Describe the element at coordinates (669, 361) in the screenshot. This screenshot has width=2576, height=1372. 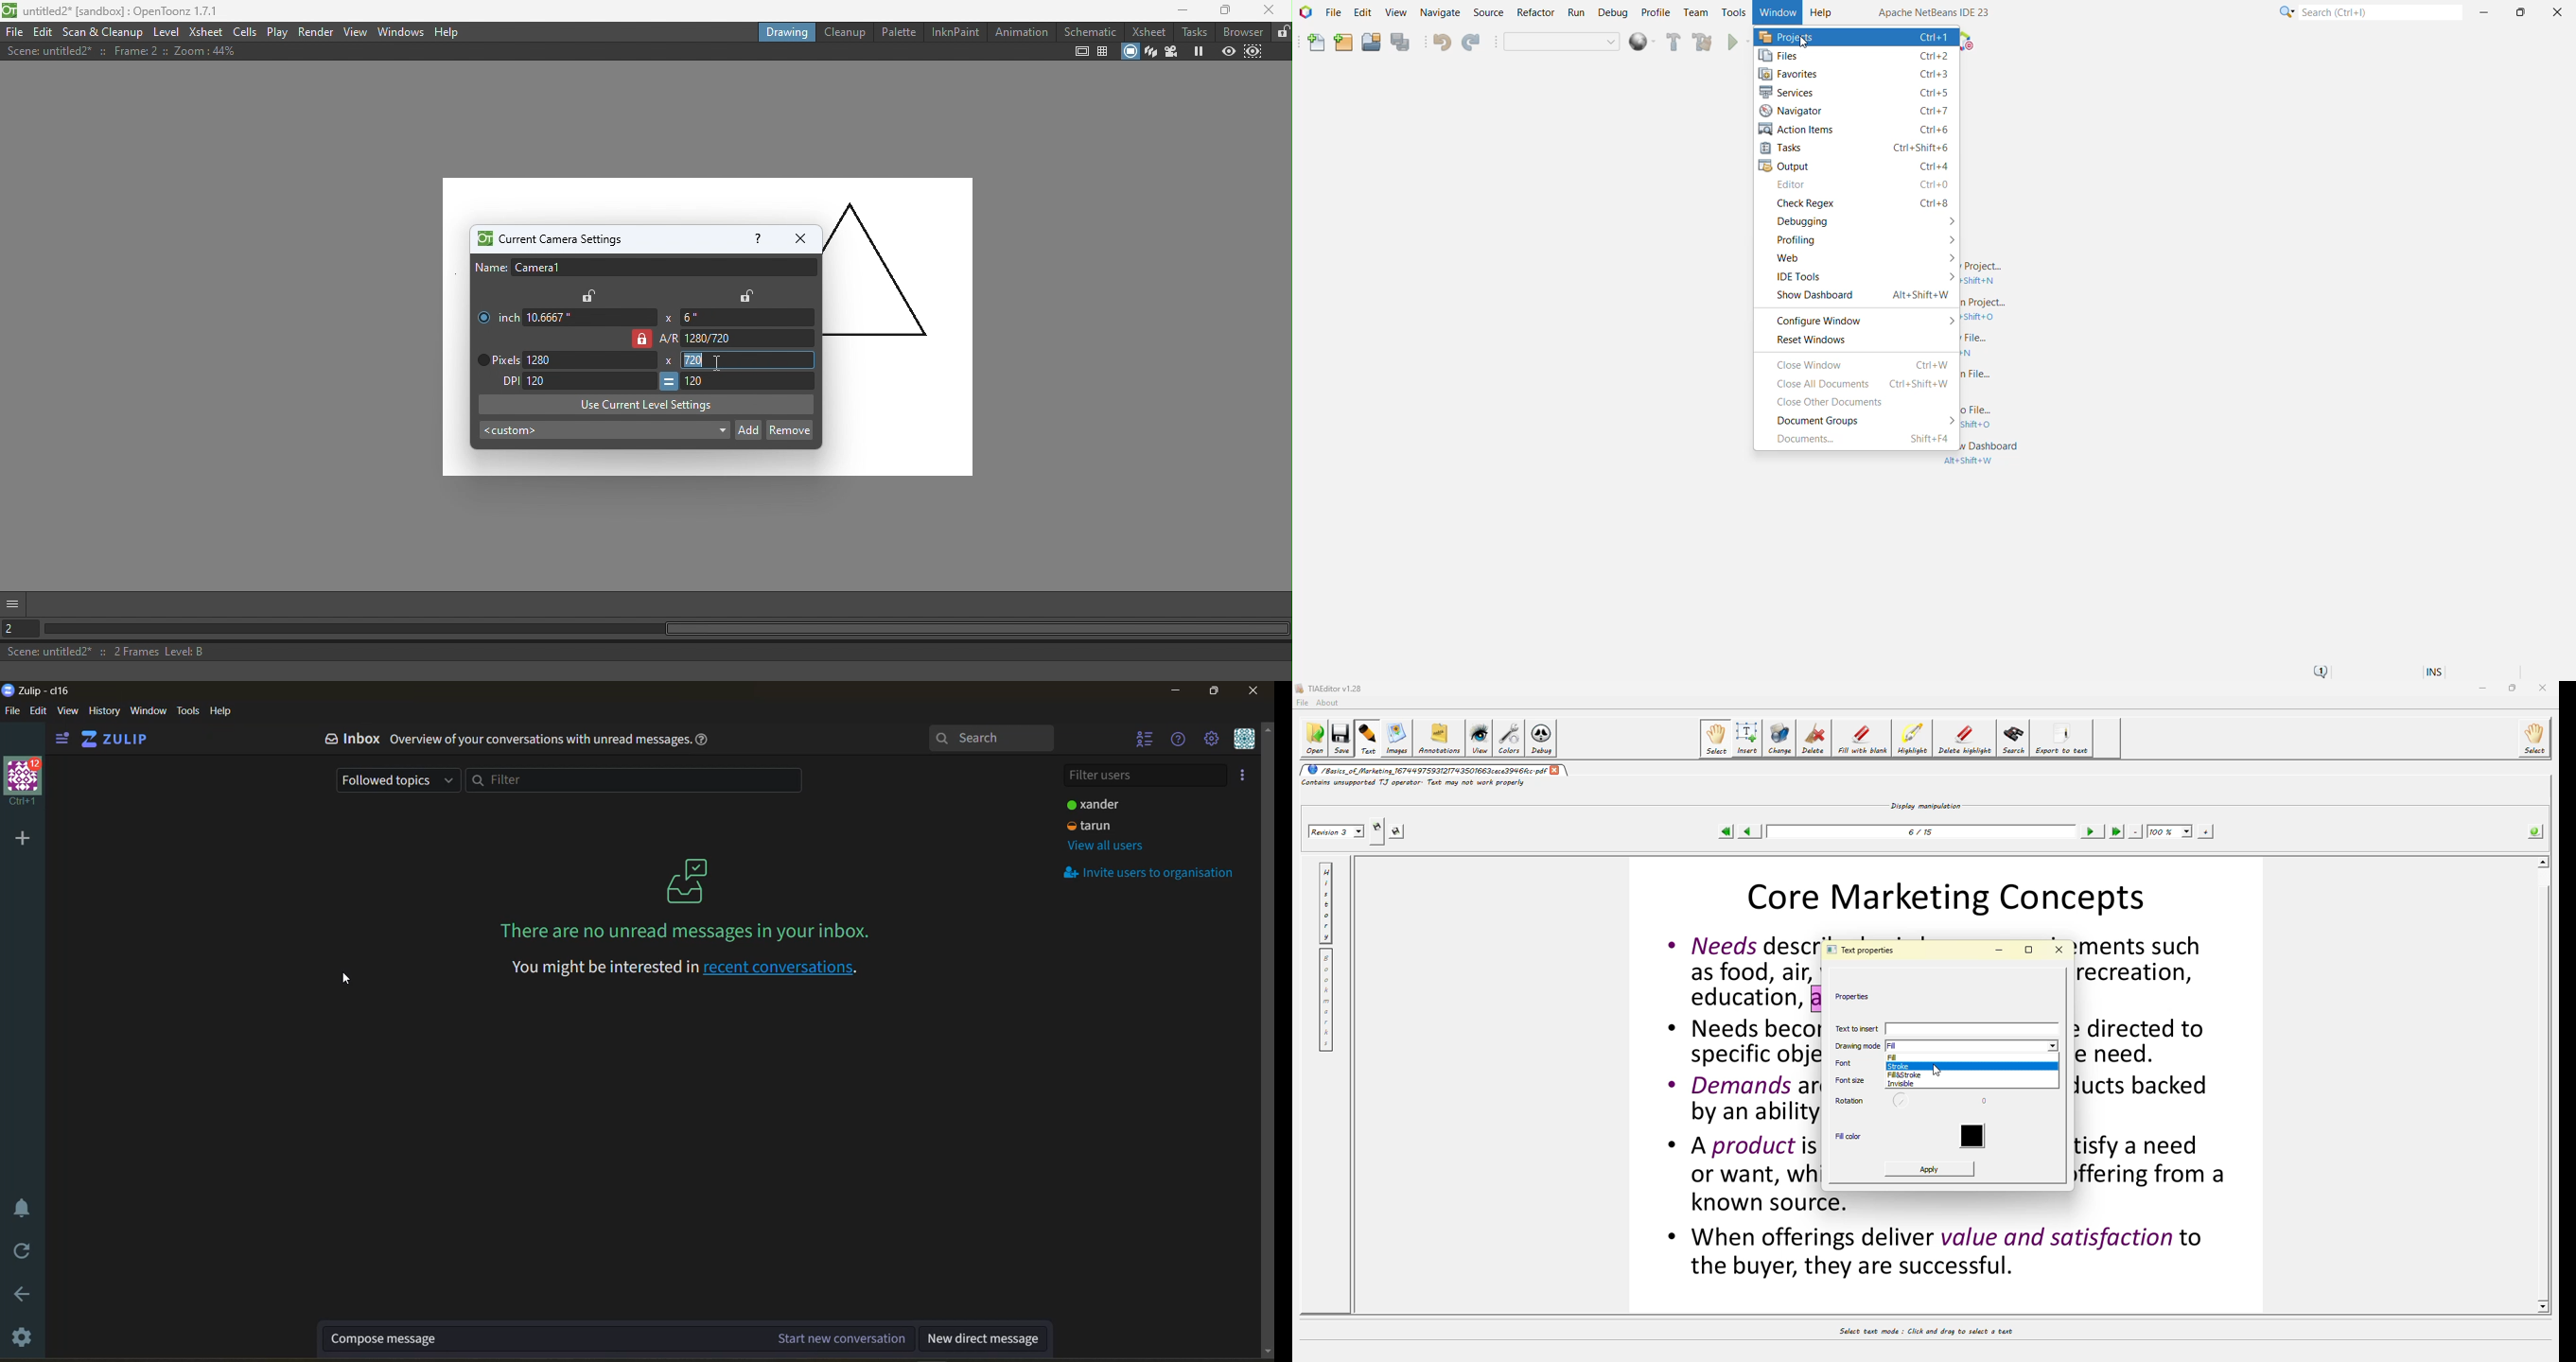
I see `X` at that location.